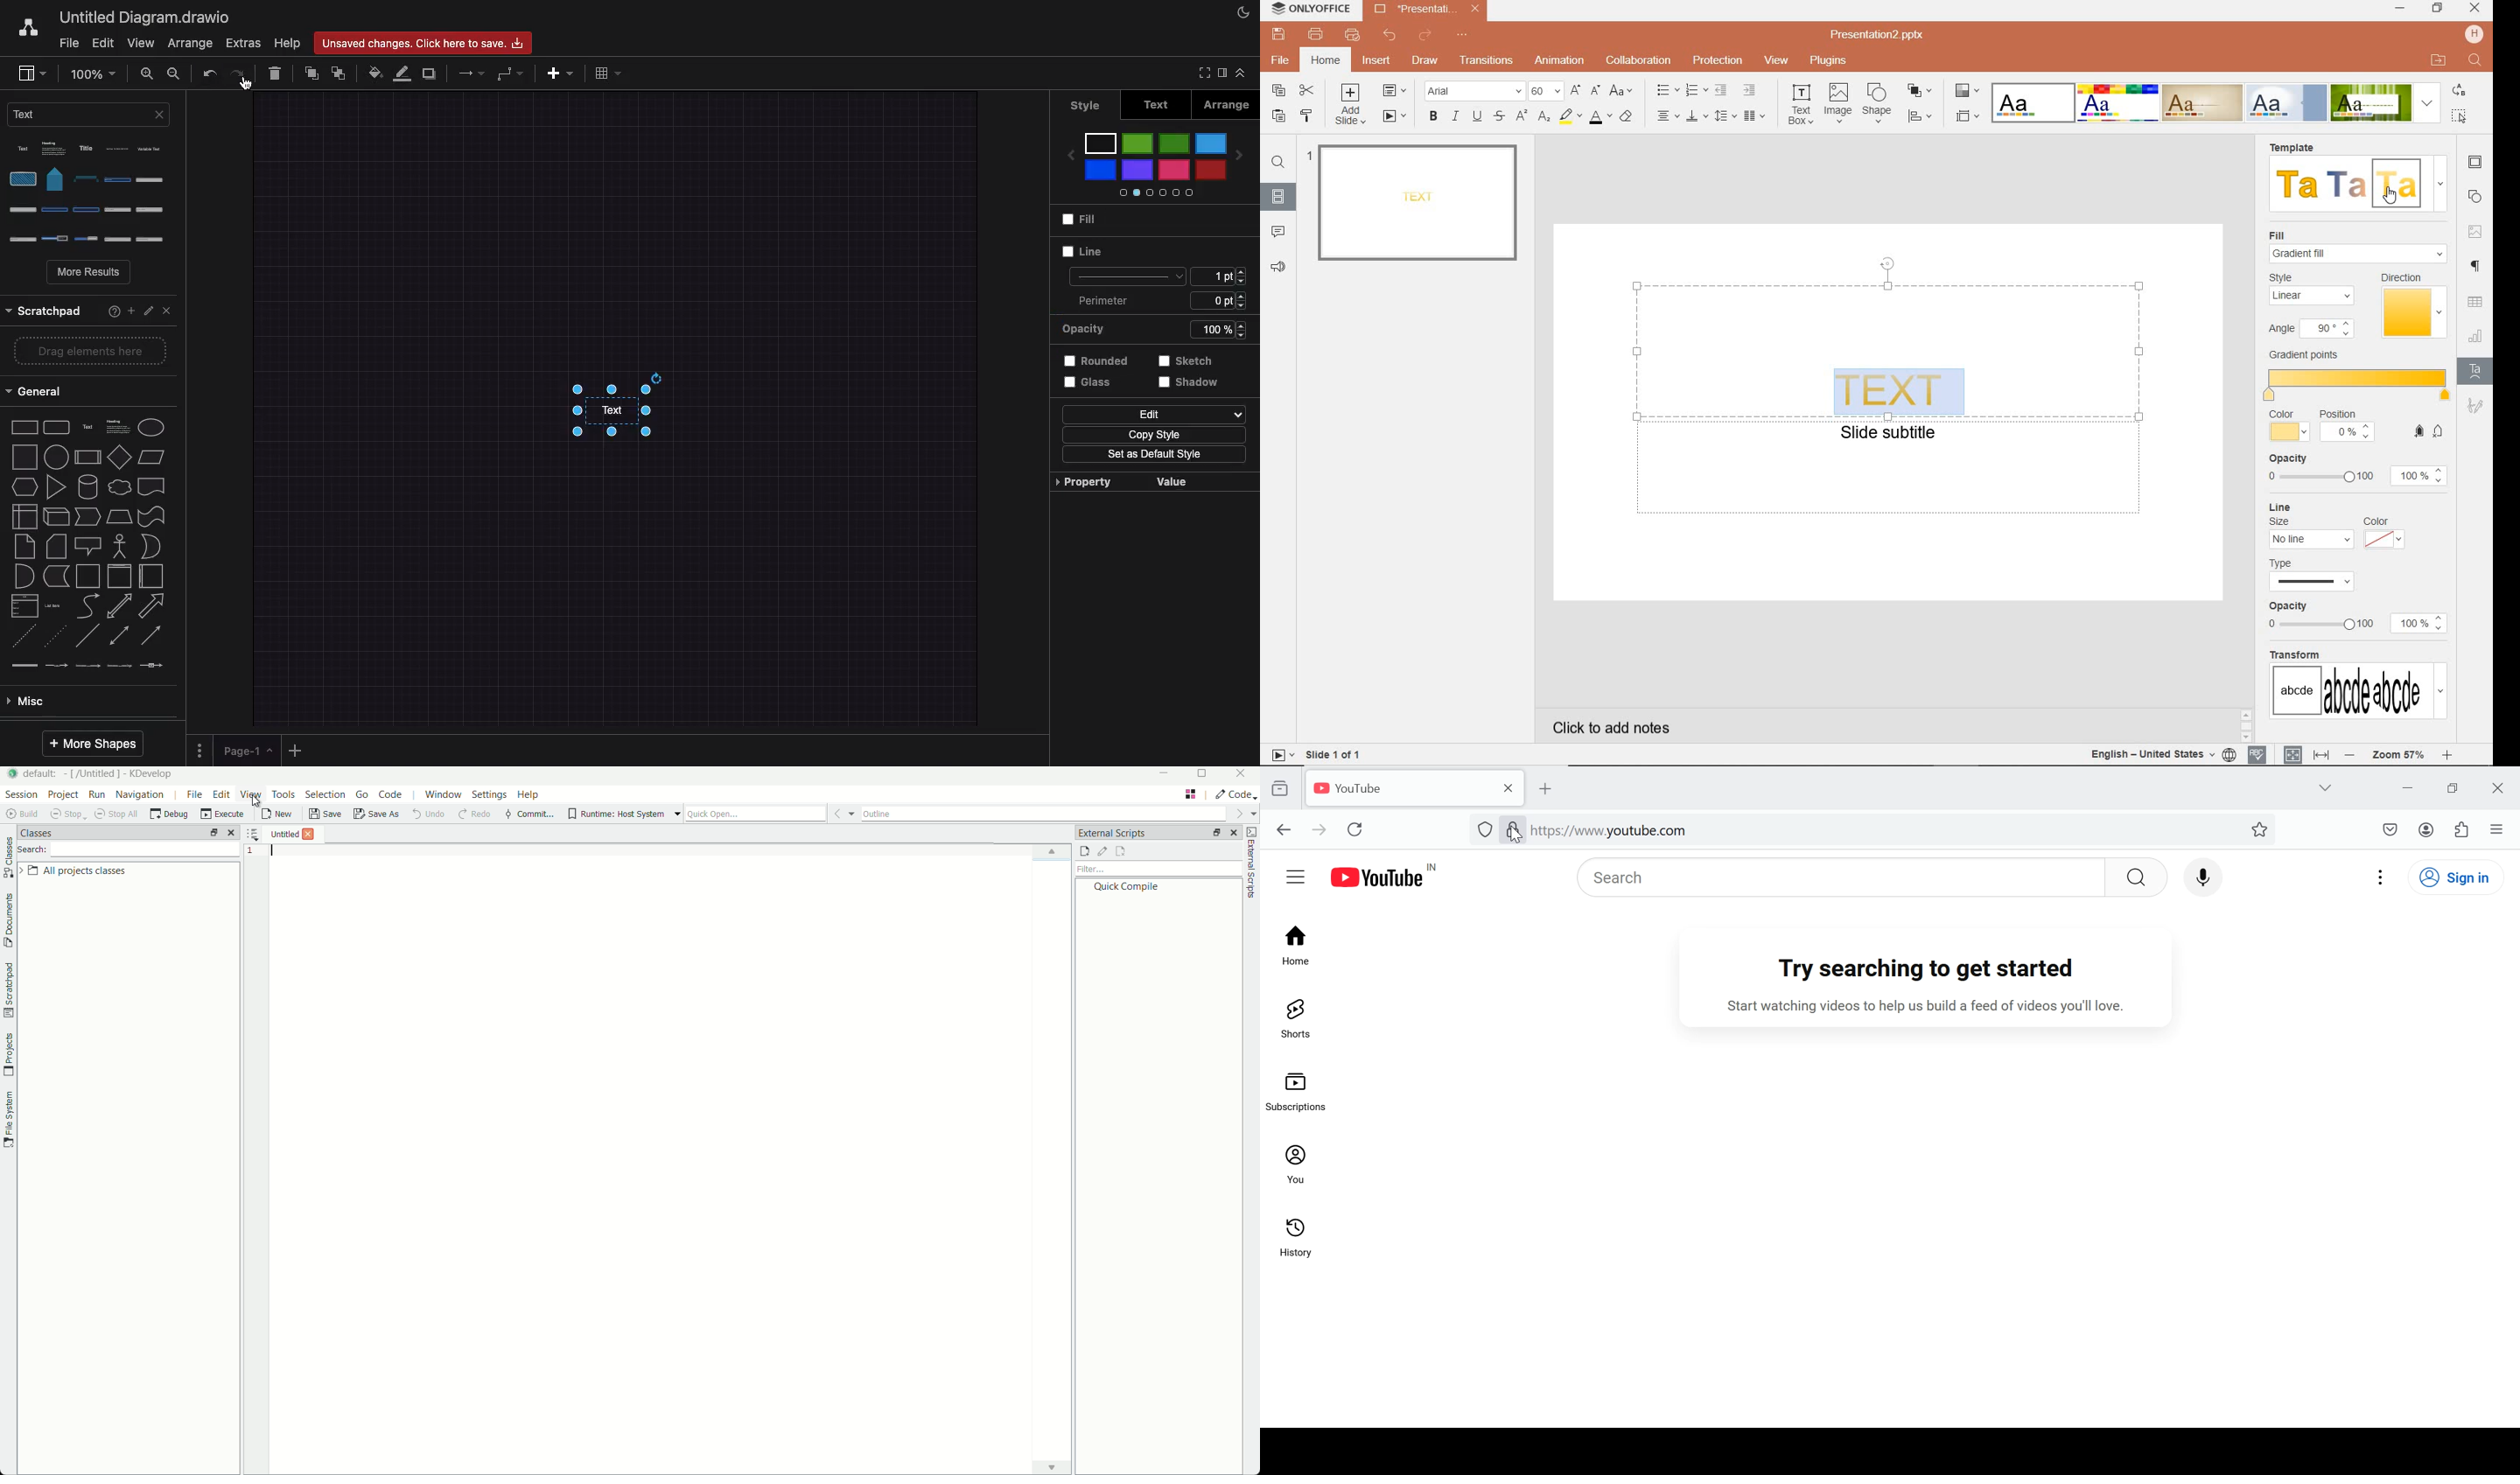 The image size is (2520, 1484). Describe the element at coordinates (104, 42) in the screenshot. I see `Edit` at that location.